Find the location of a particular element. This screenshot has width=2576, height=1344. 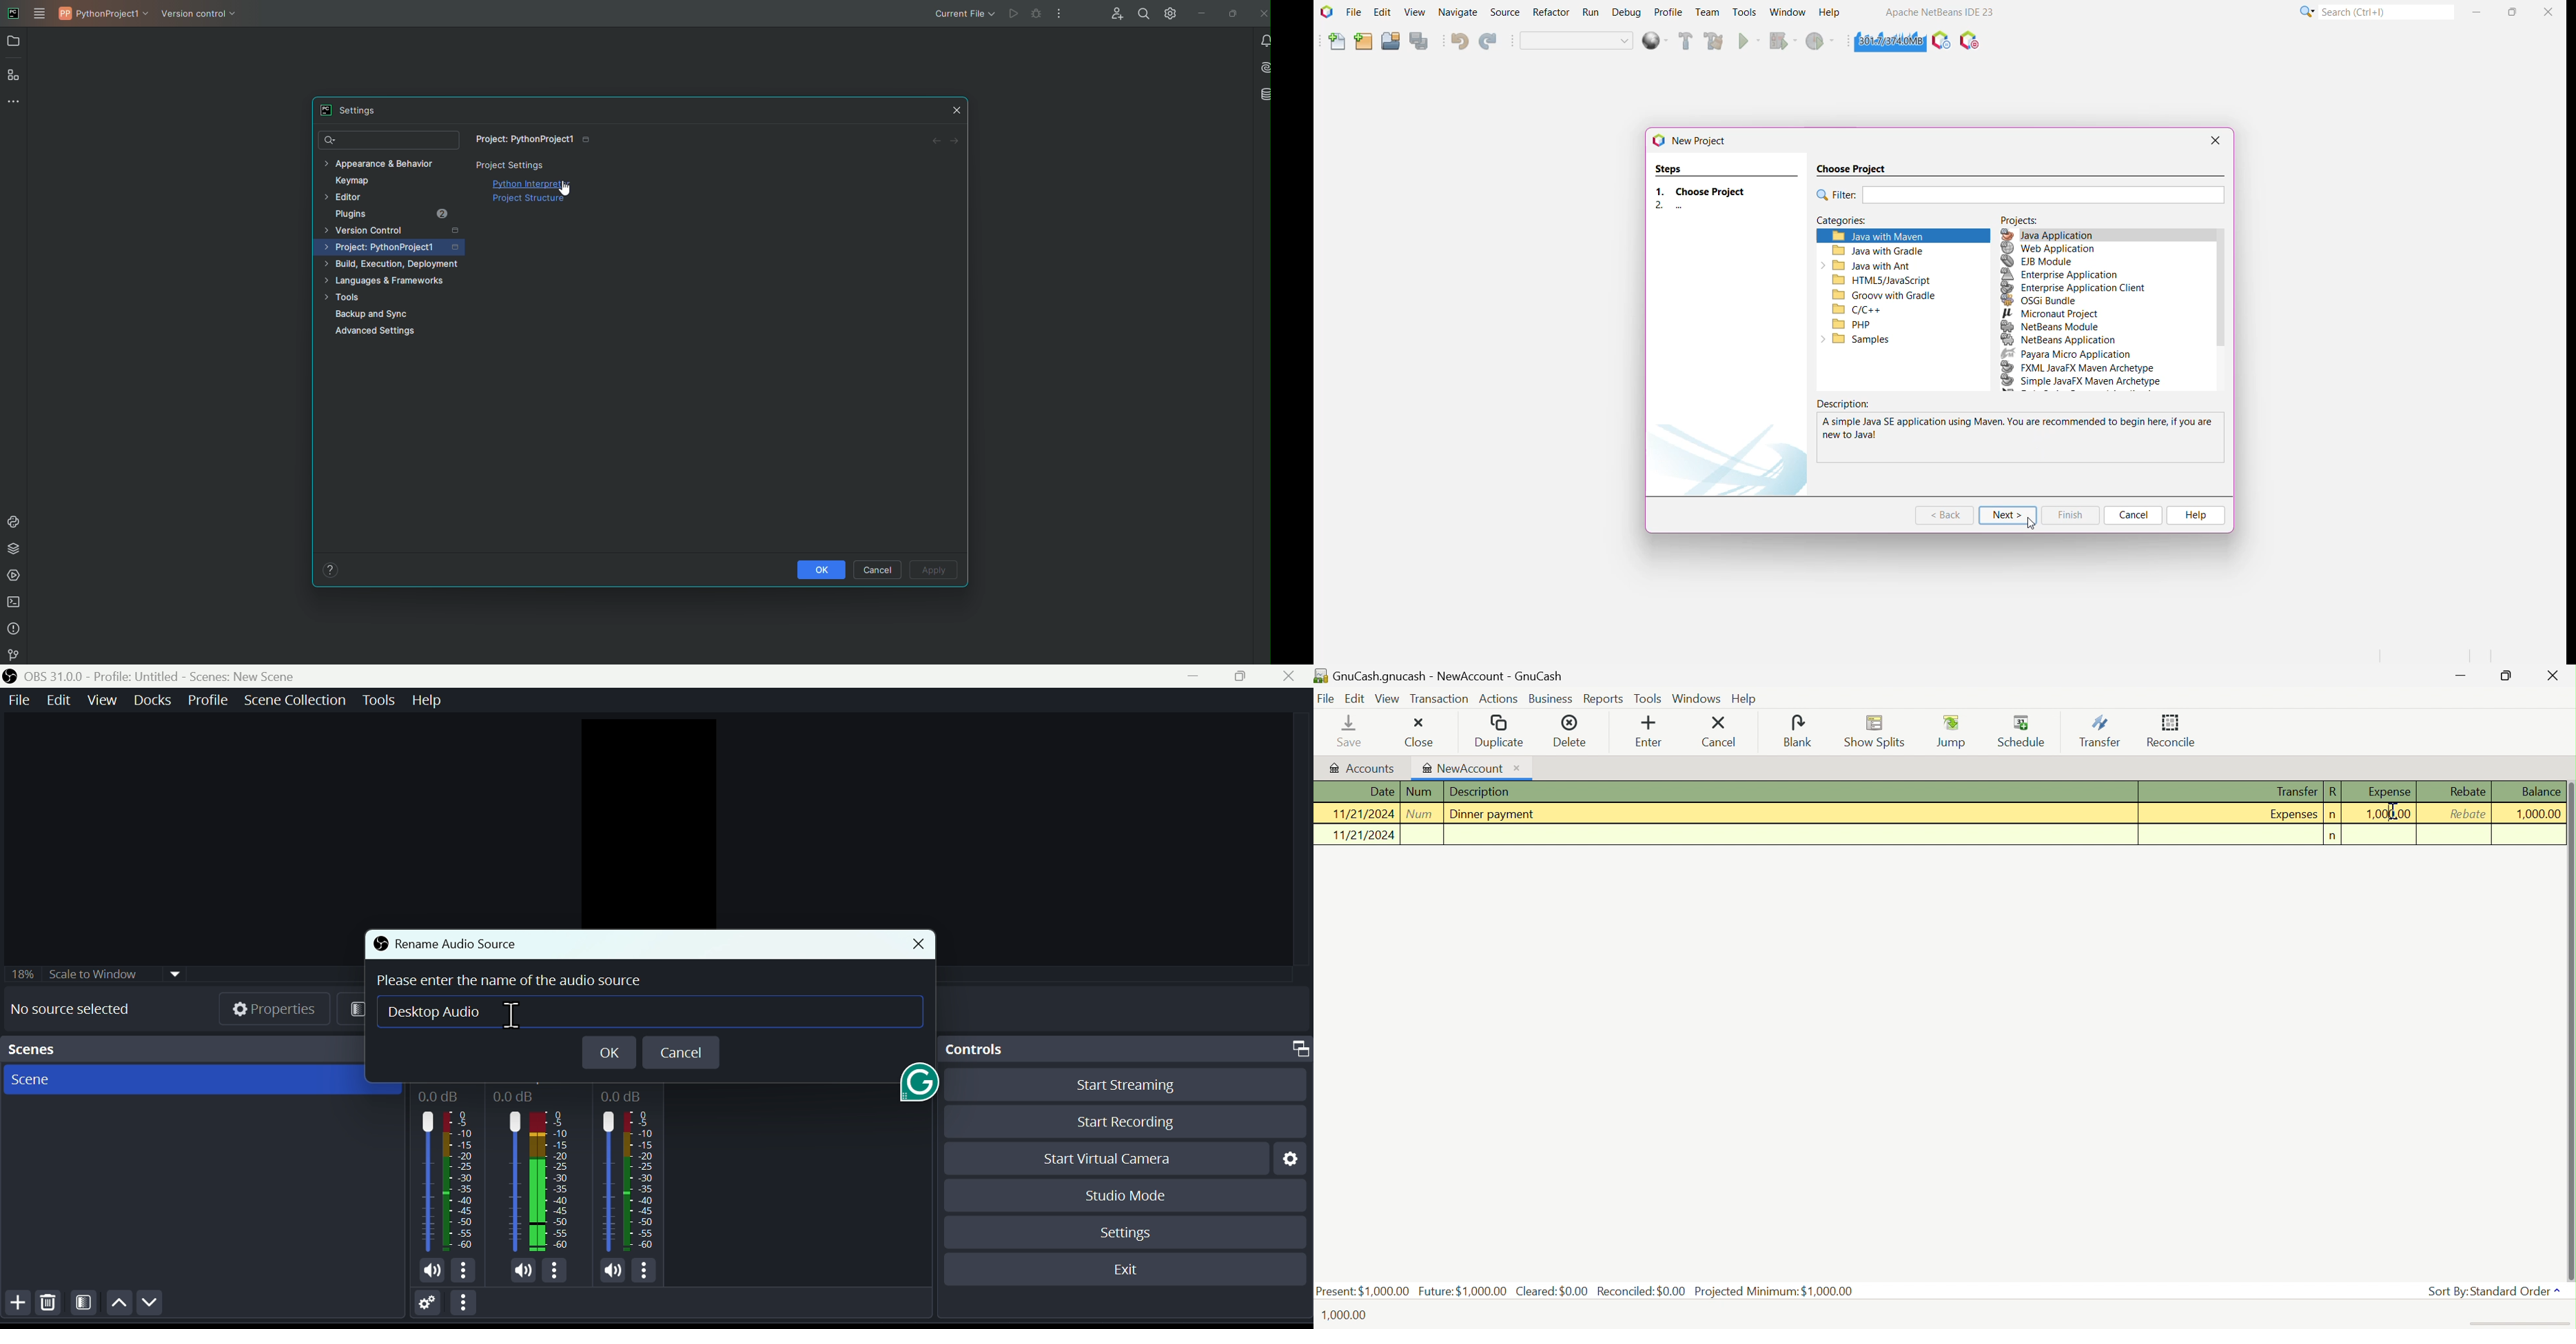

Filter is located at coordinates (85, 1305).